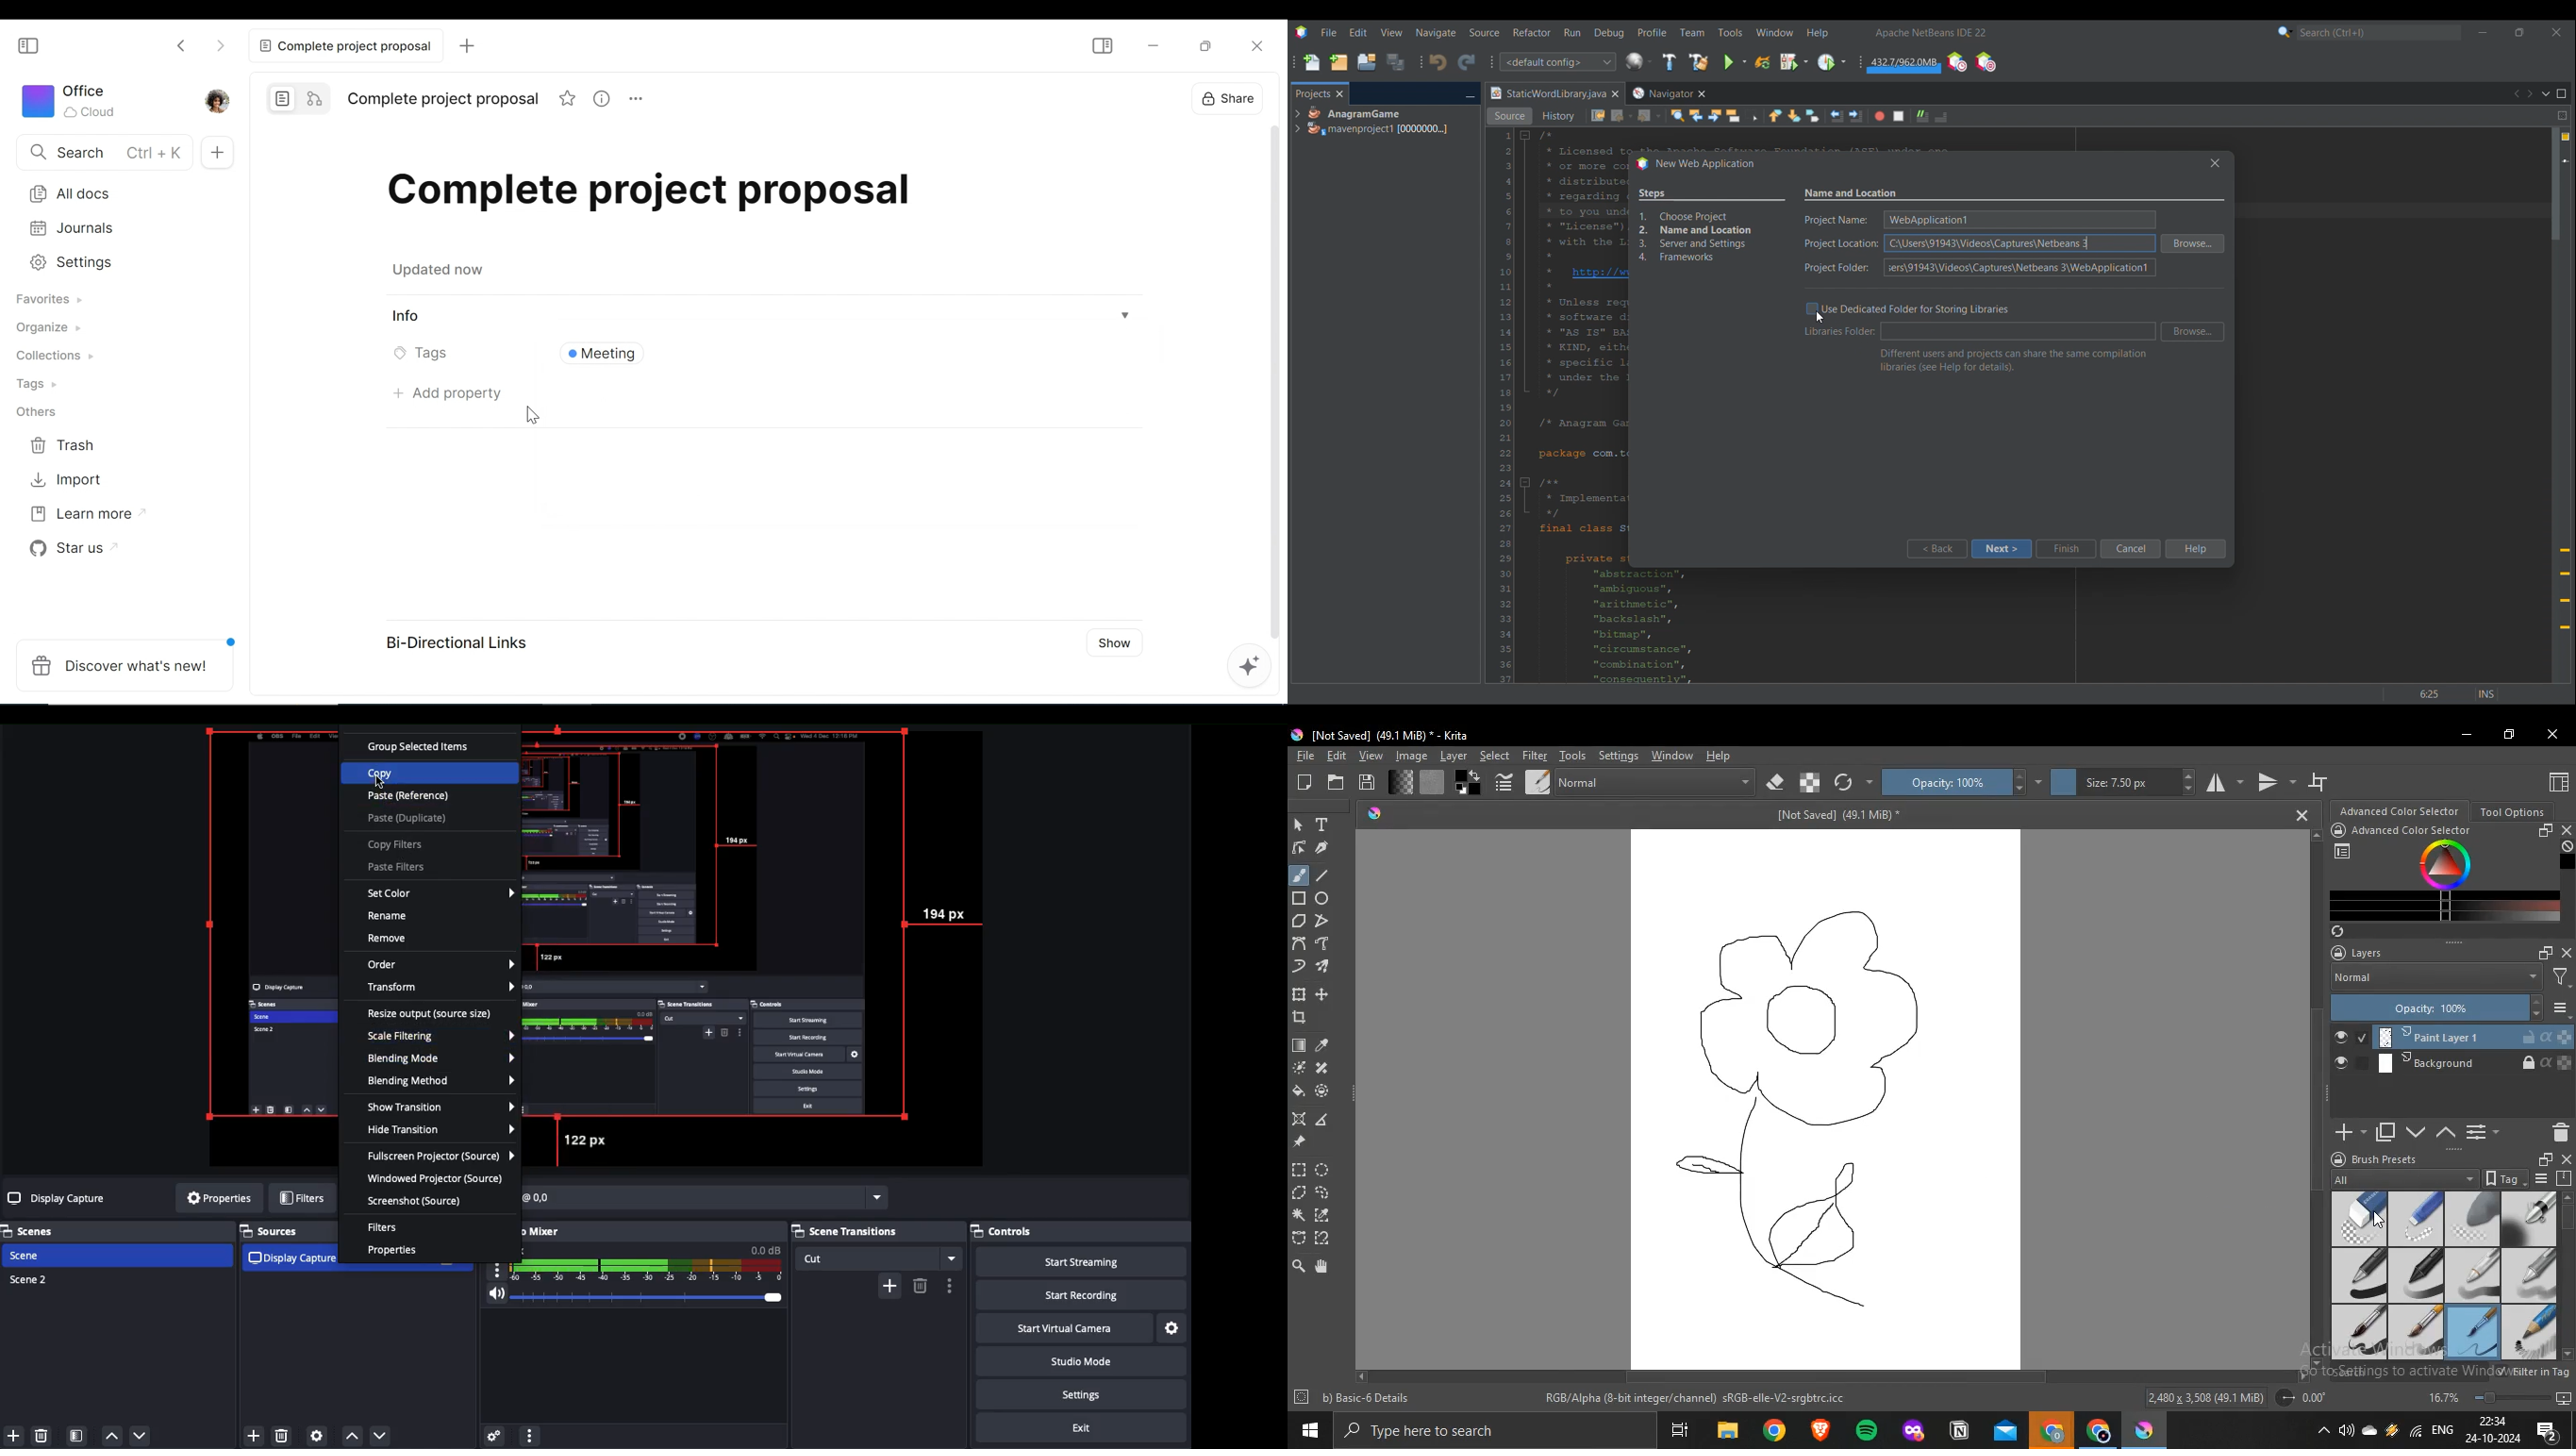 The height and width of the screenshot is (1456, 2576). I want to click on close, so click(2567, 951).